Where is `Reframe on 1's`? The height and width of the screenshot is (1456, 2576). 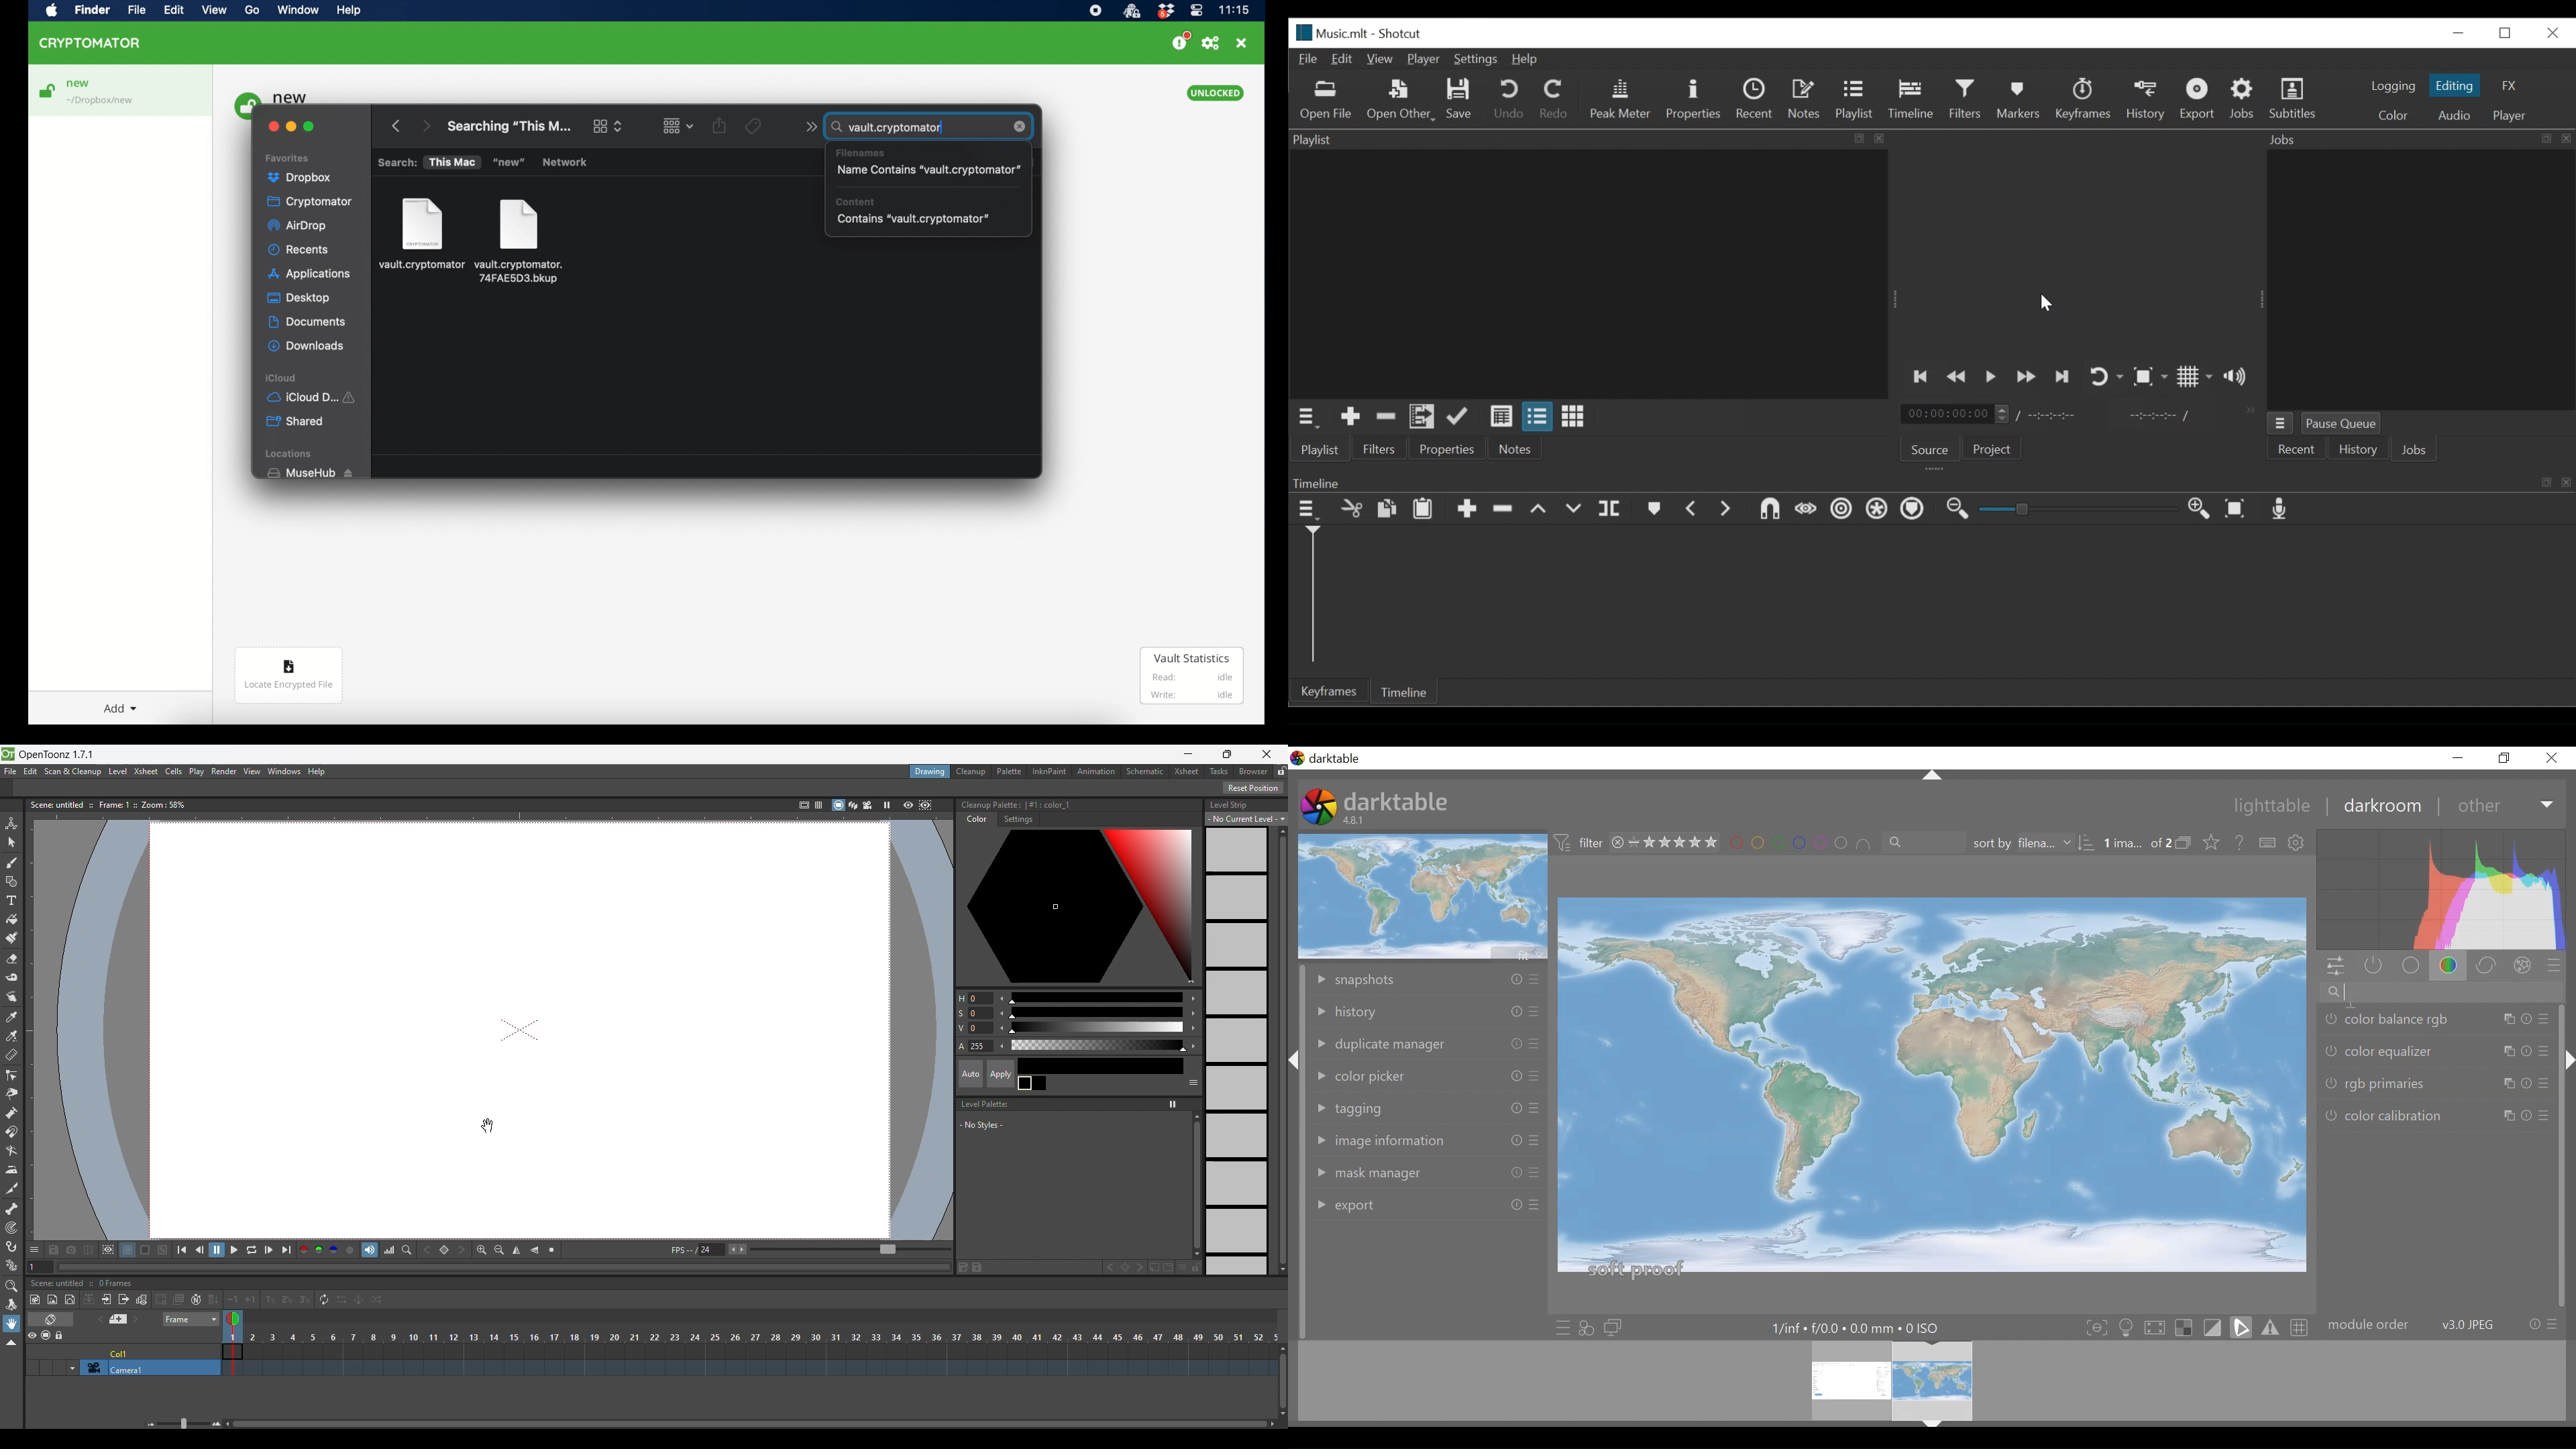
Reframe on 1's is located at coordinates (269, 1299).